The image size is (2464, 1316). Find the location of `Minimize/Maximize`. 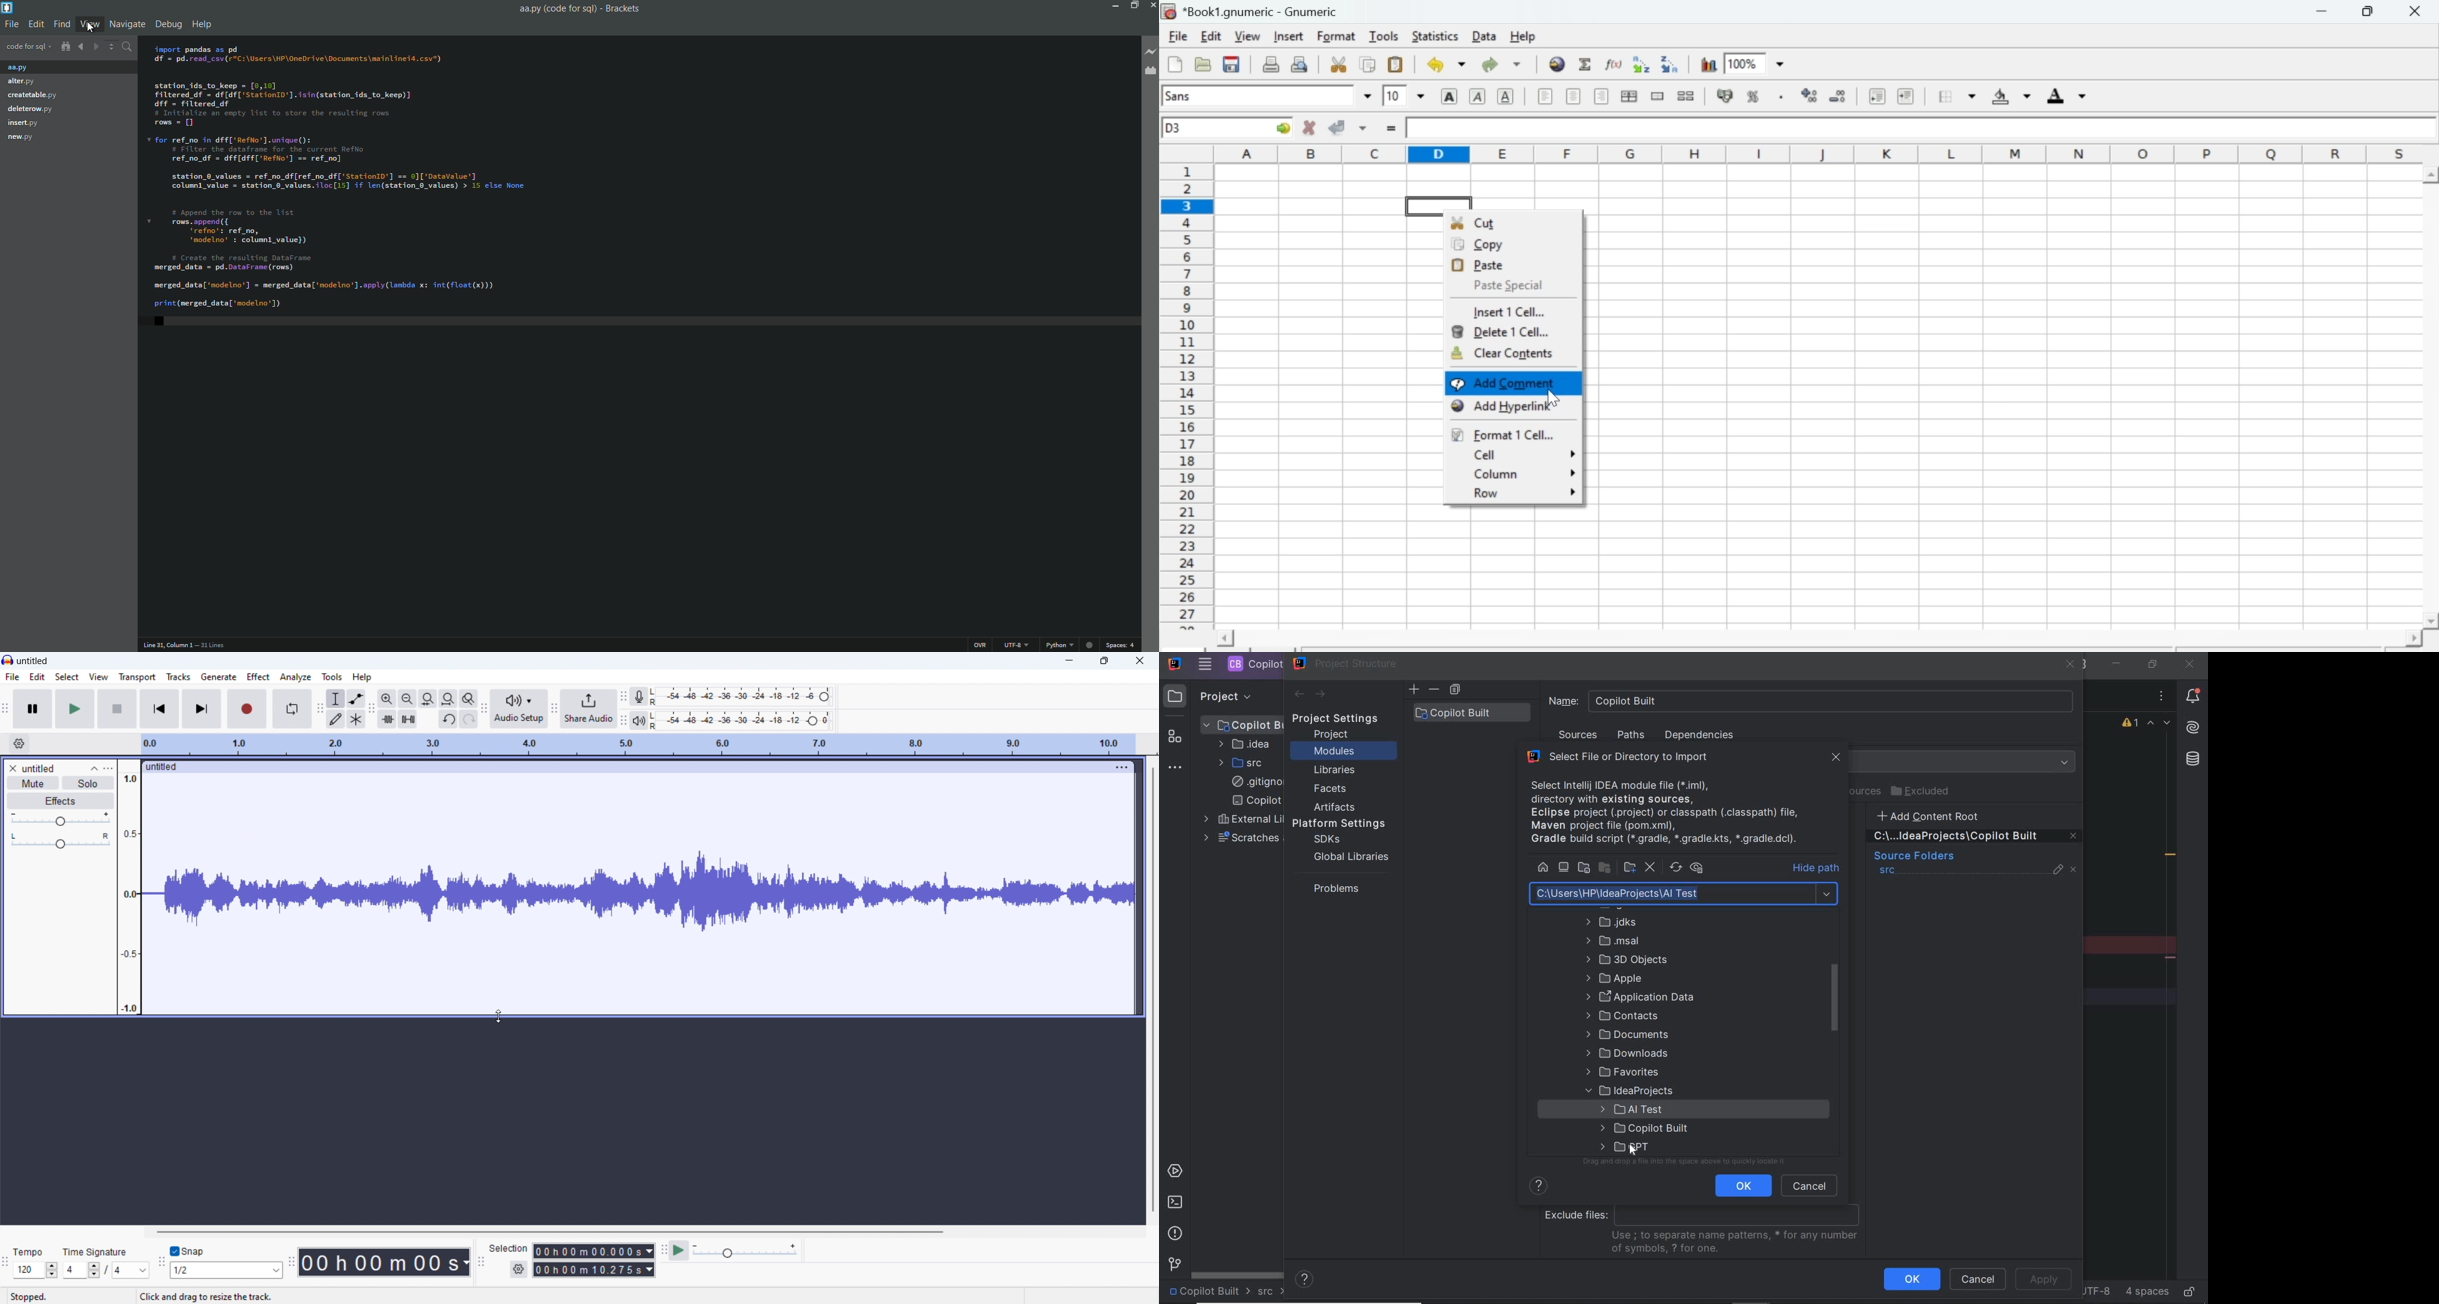

Minimize/Maximize is located at coordinates (2369, 12).